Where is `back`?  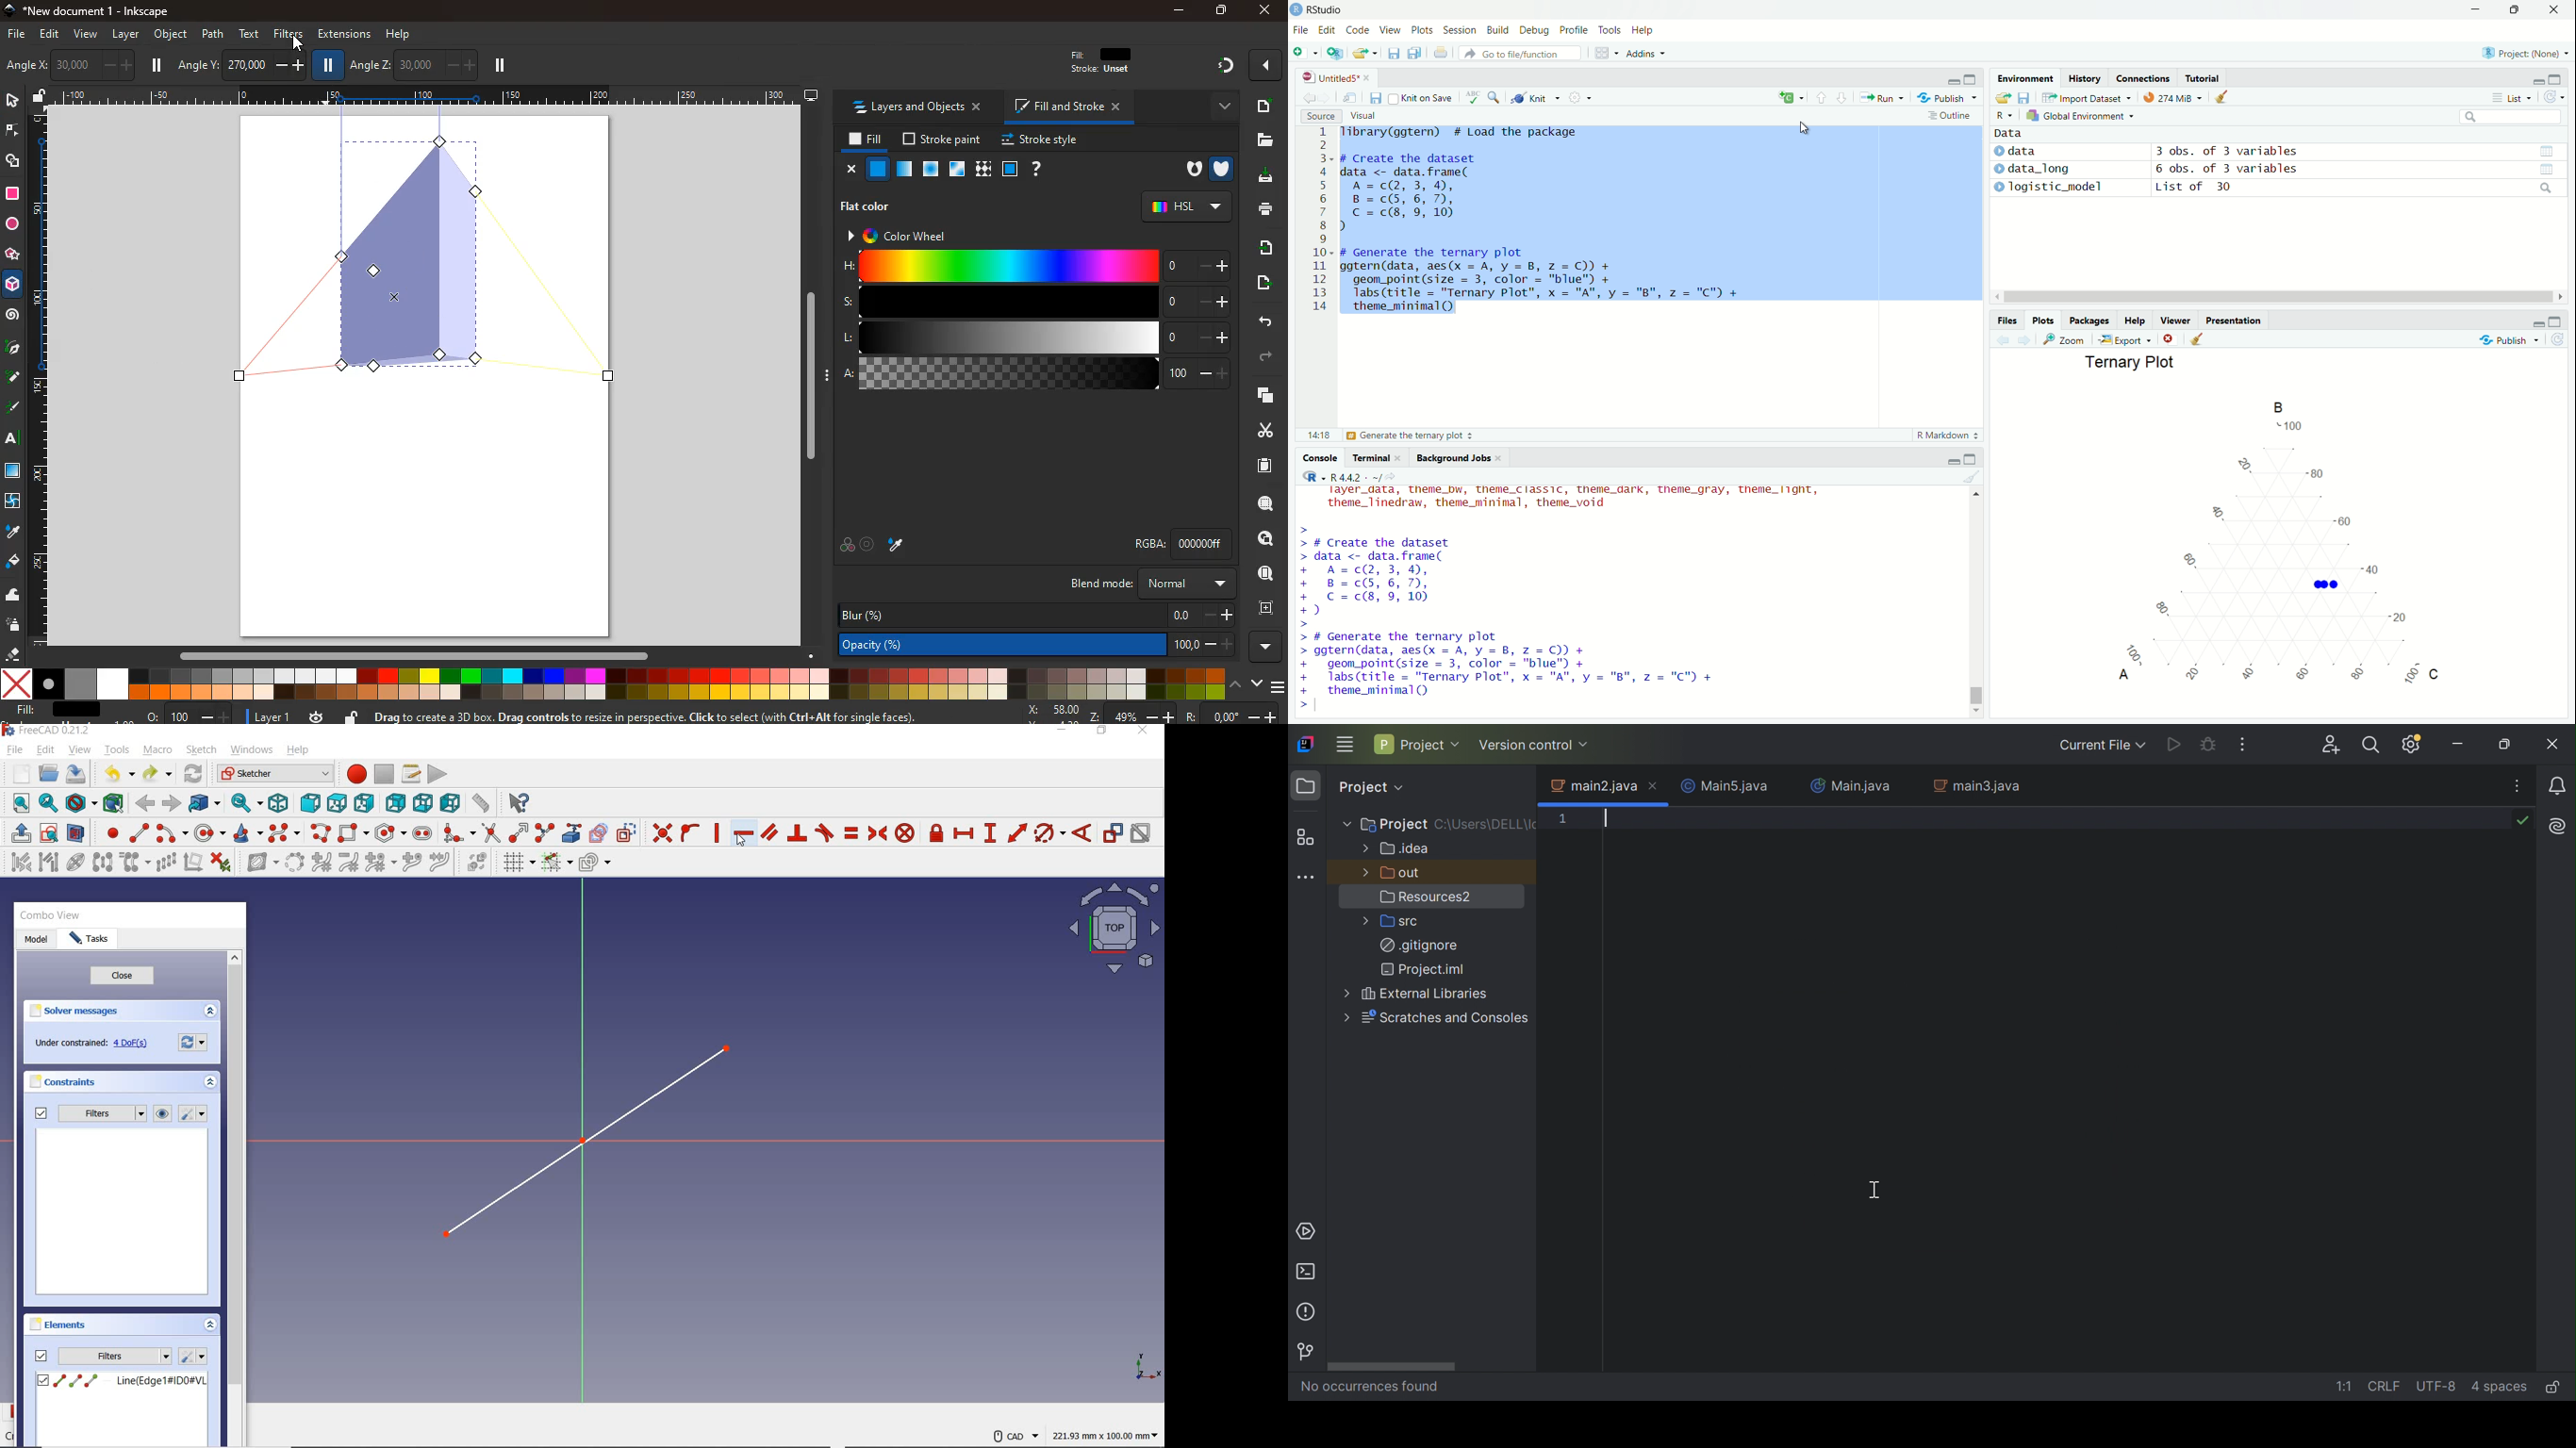 back is located at coordinates (2003, 341).